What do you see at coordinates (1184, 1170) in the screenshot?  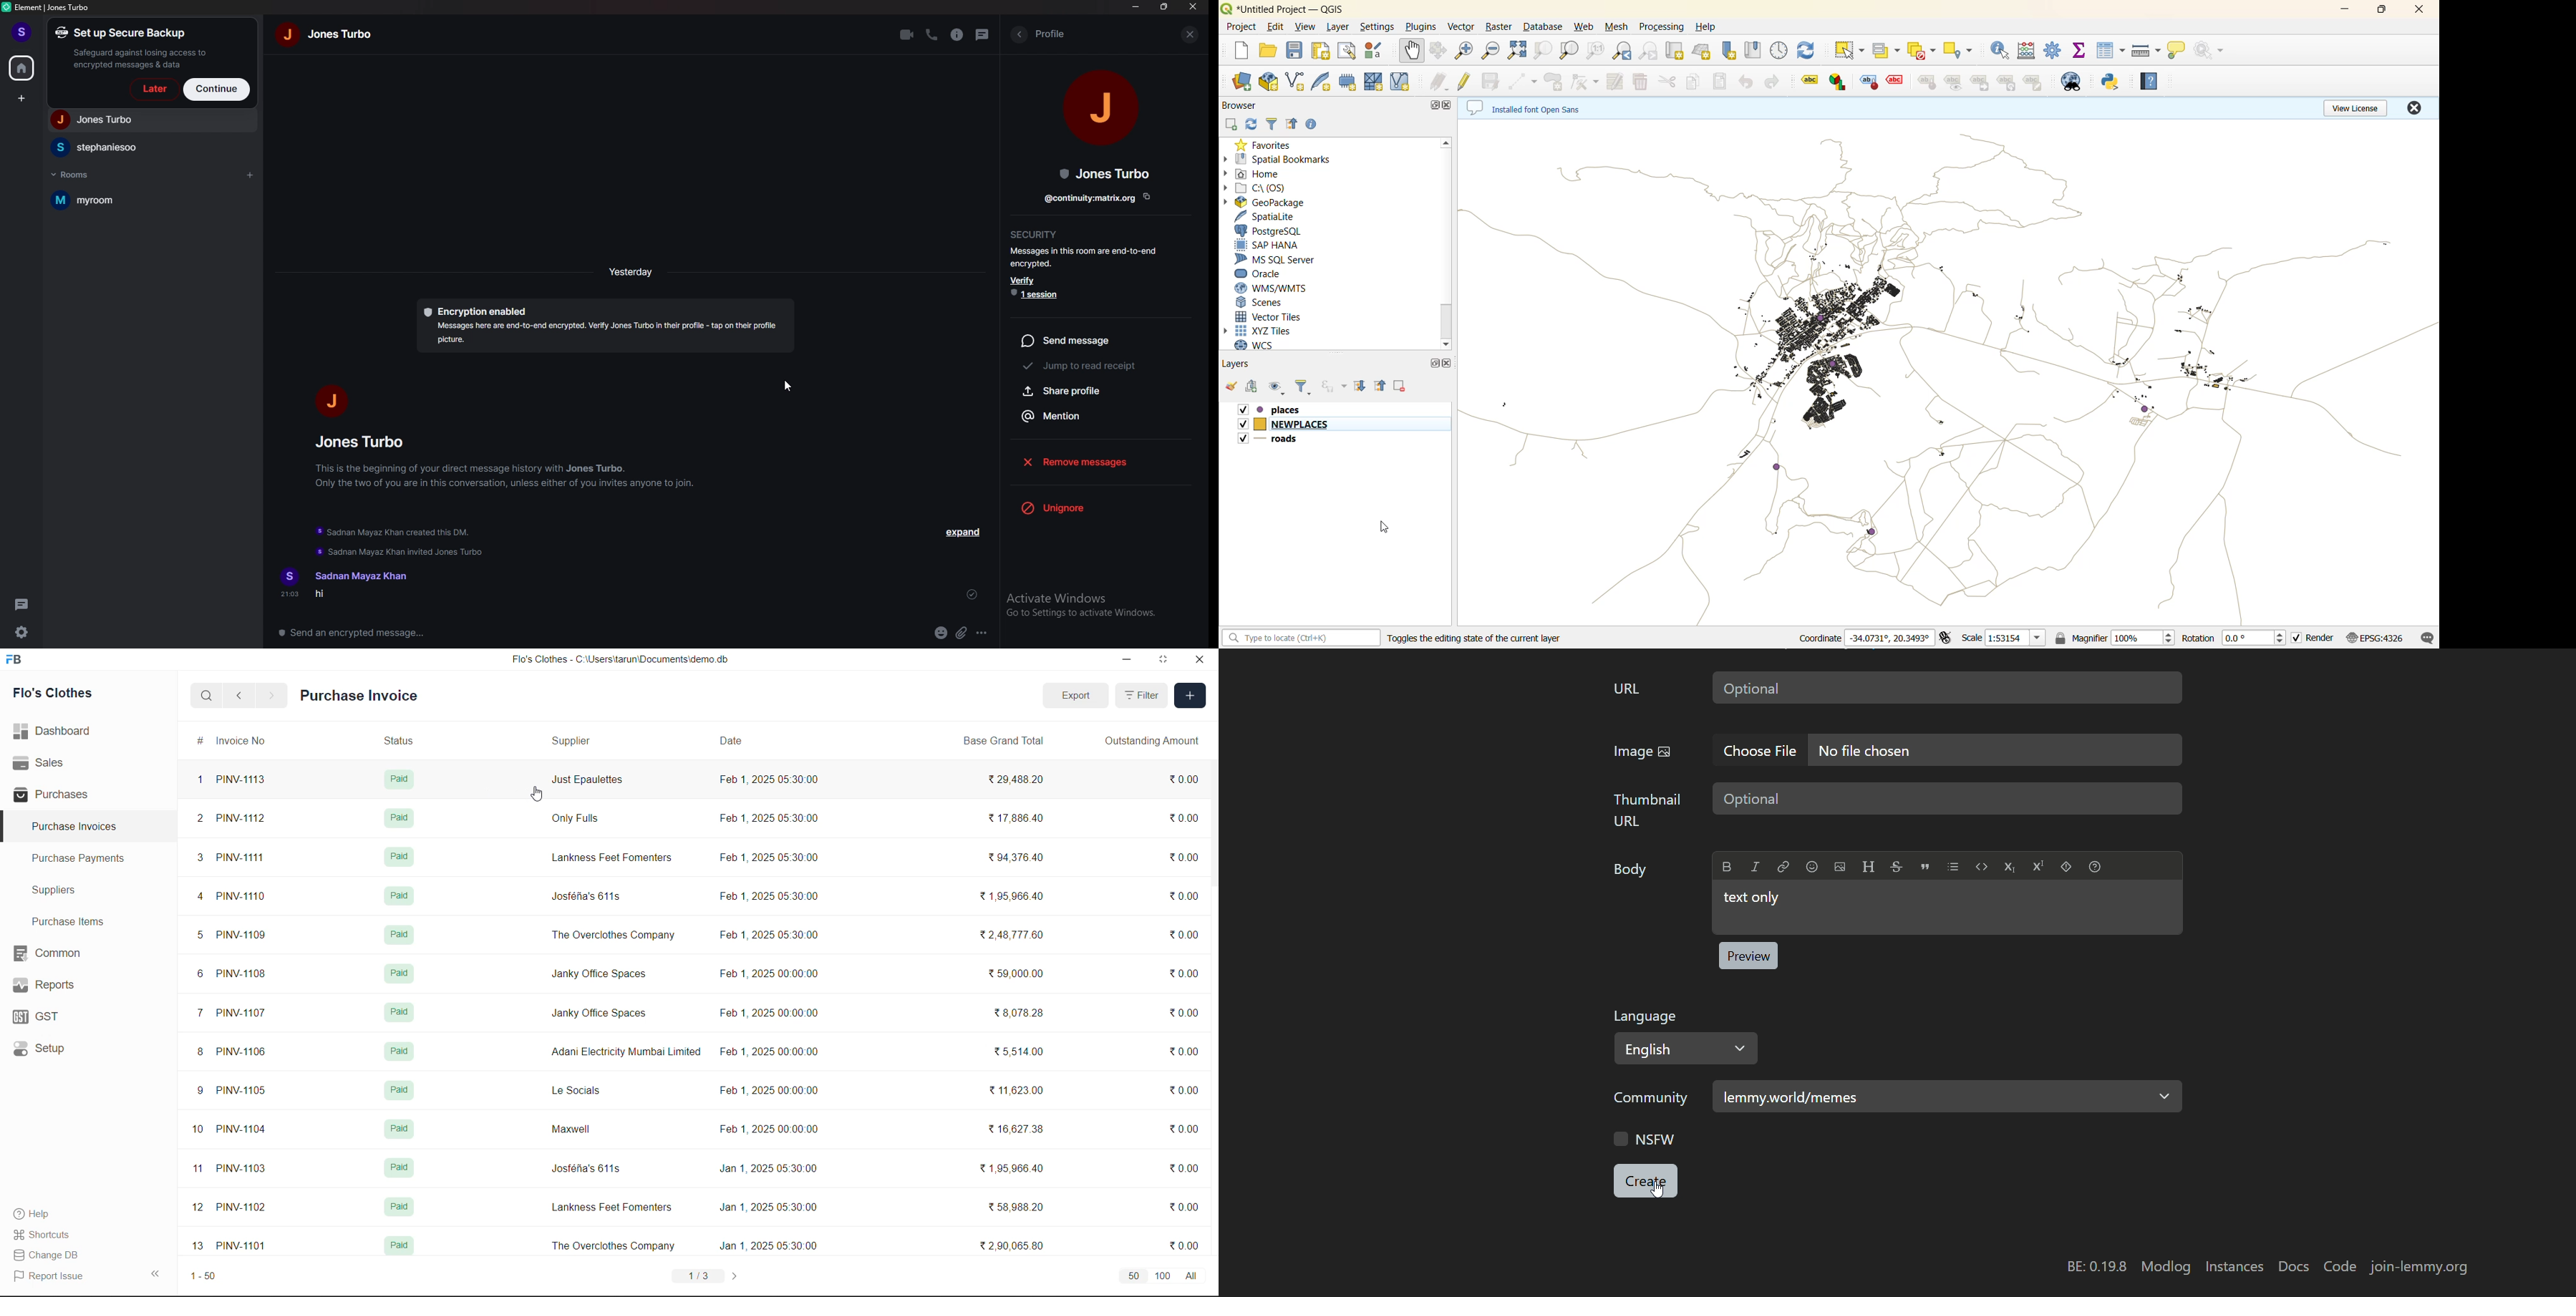 I see `₹0.00` at bounding box center [1184, 1170].